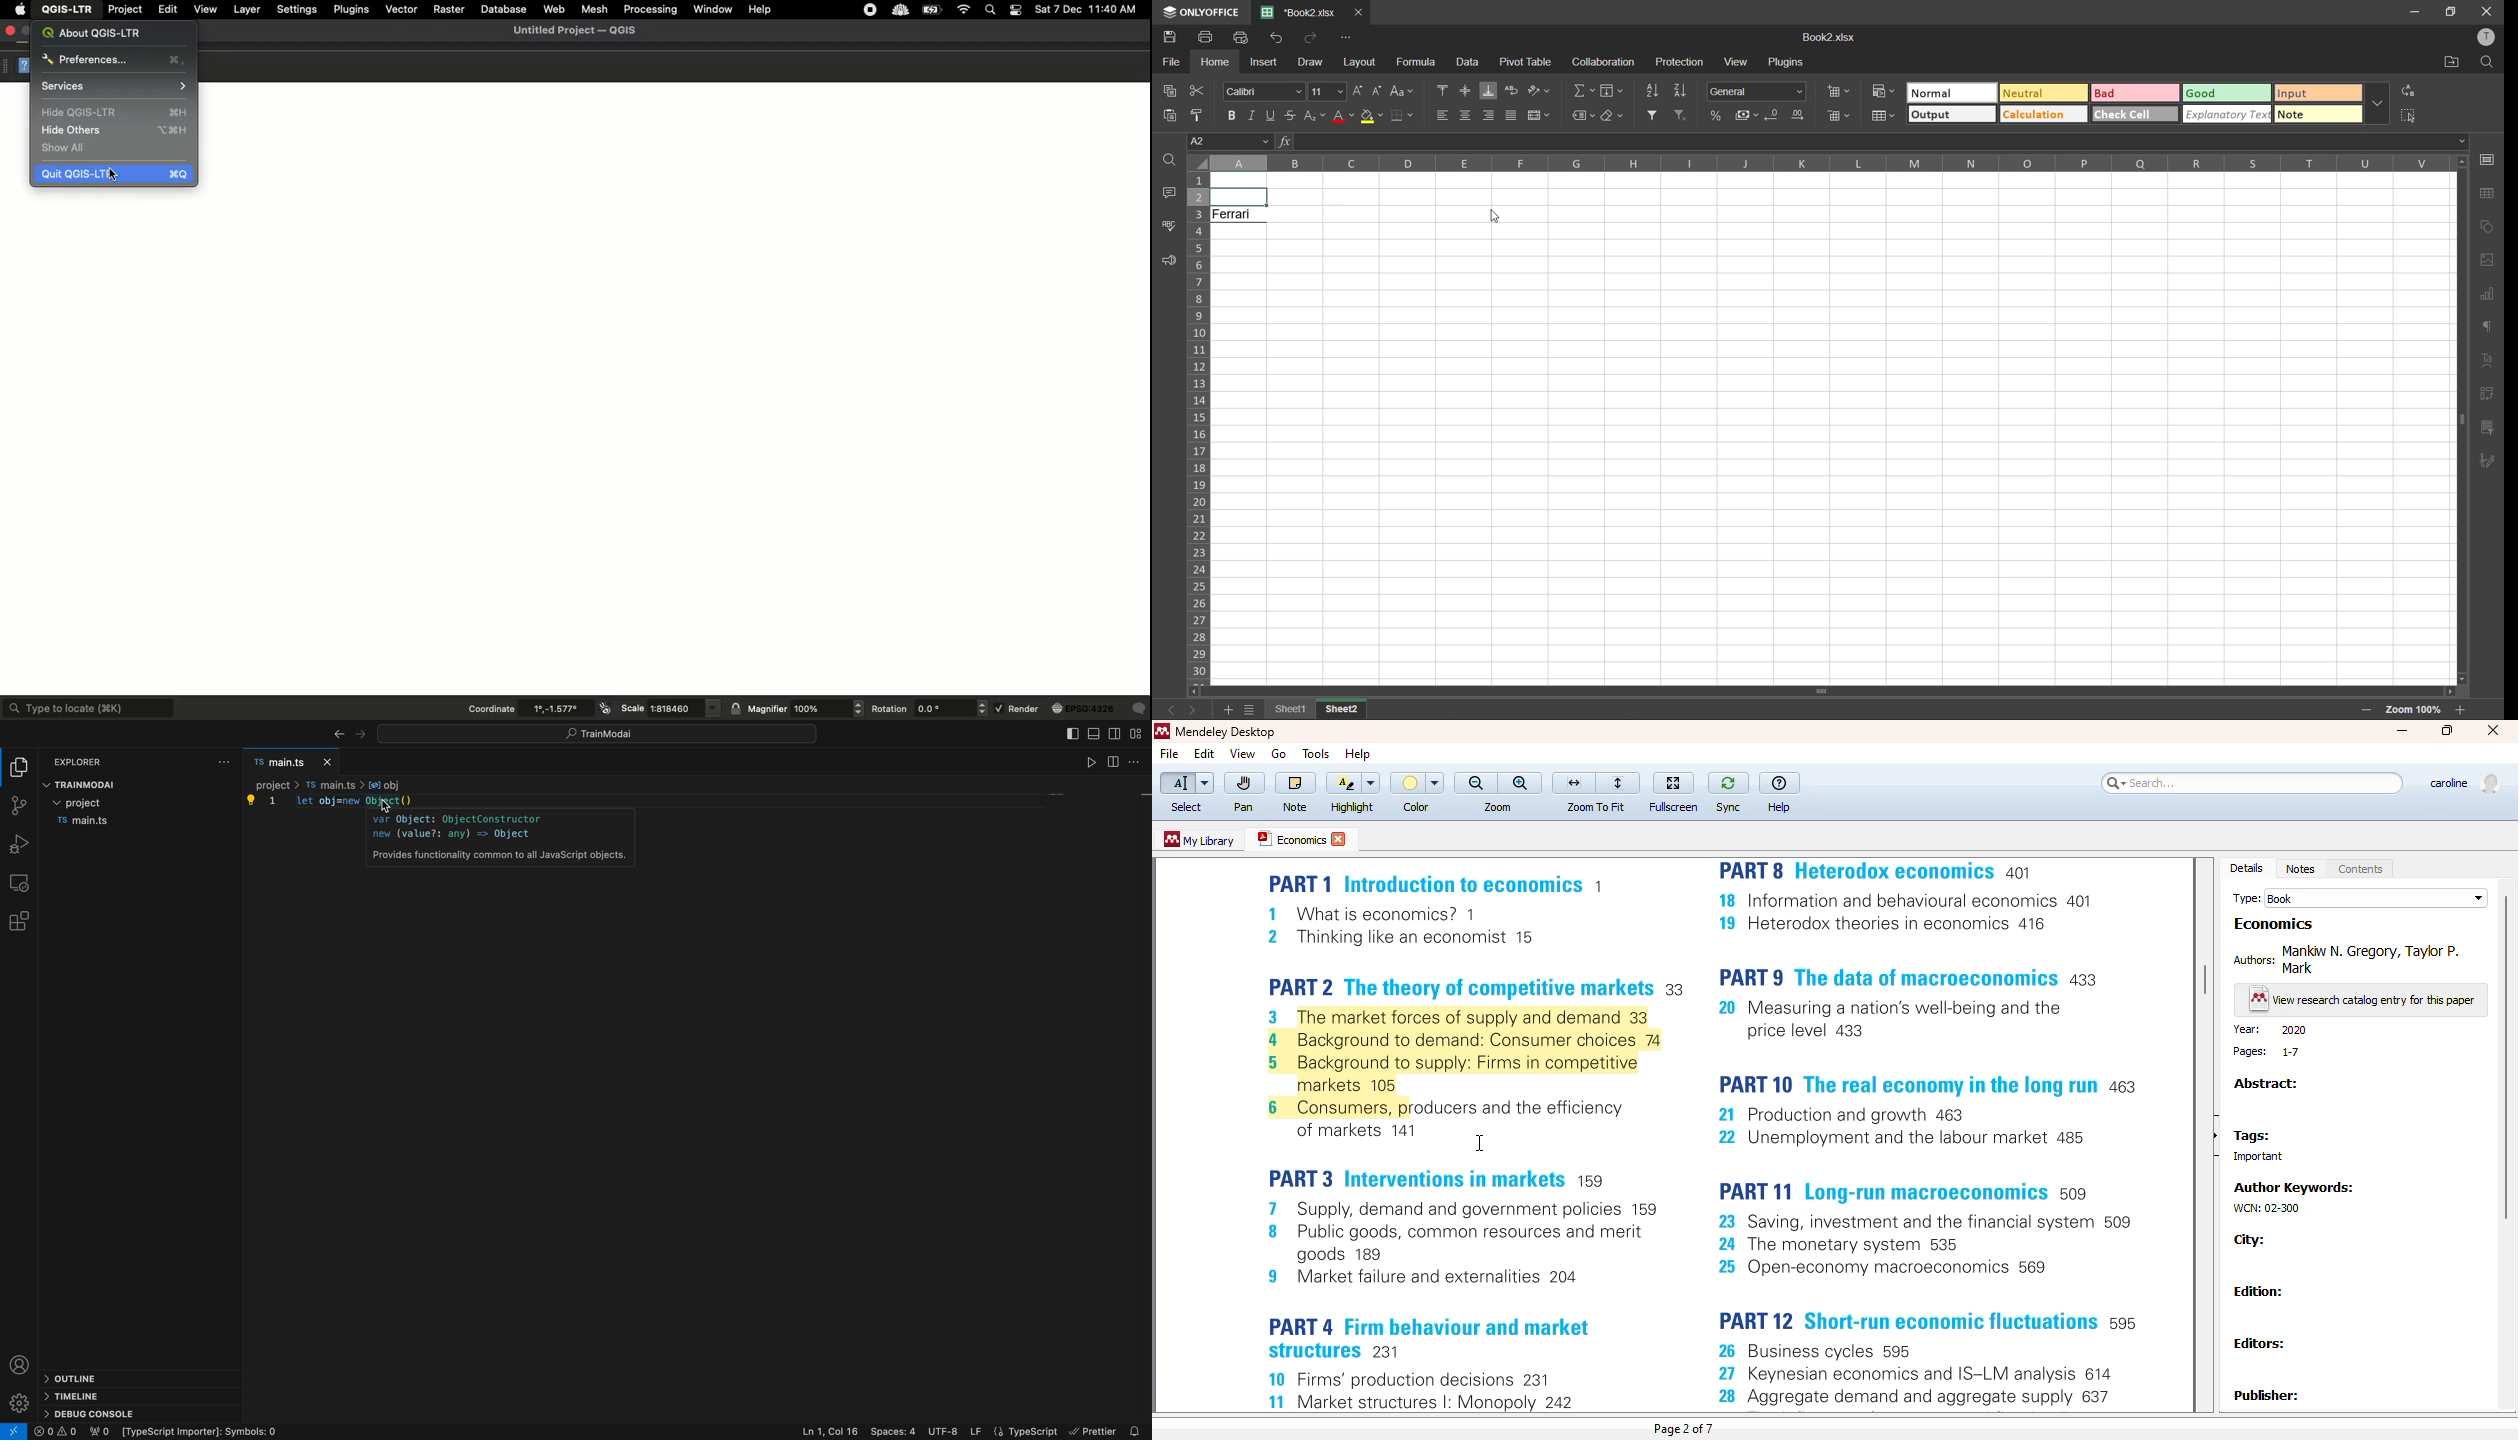  Describe the element at coordinates (1347, 41) in the screenshot. I see `customize quick access toolbar` at that location.